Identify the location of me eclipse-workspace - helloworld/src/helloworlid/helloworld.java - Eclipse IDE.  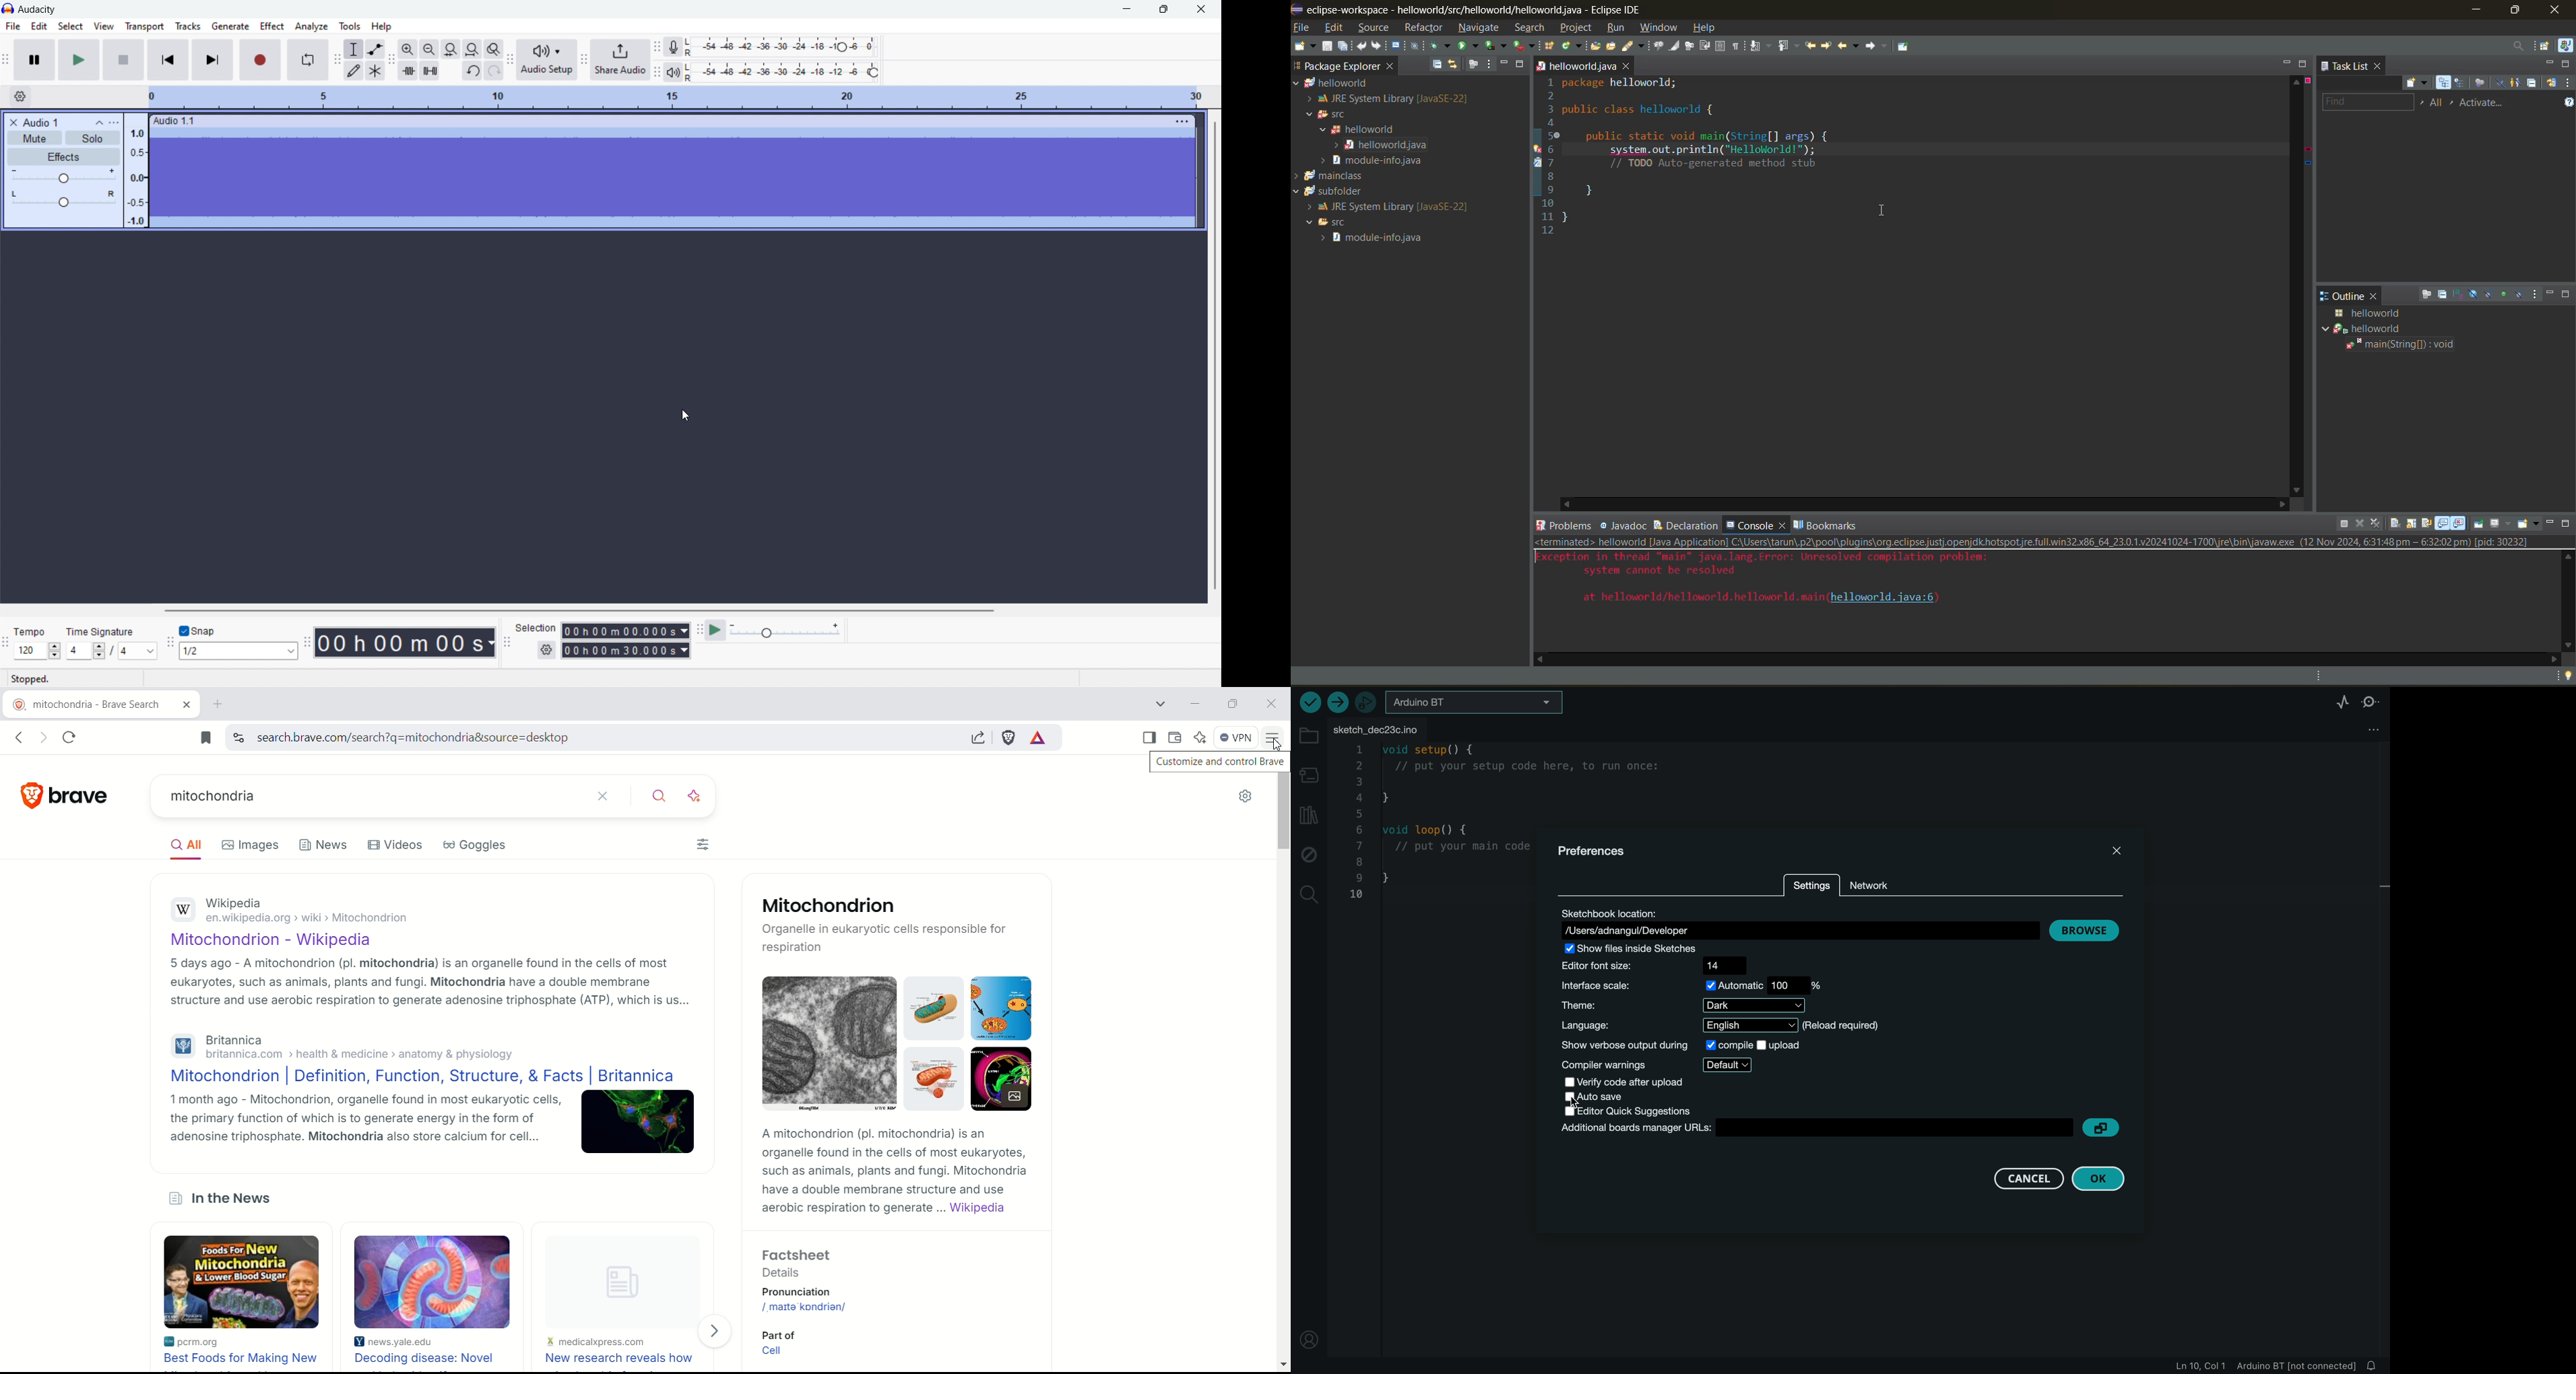
(1474, 9).